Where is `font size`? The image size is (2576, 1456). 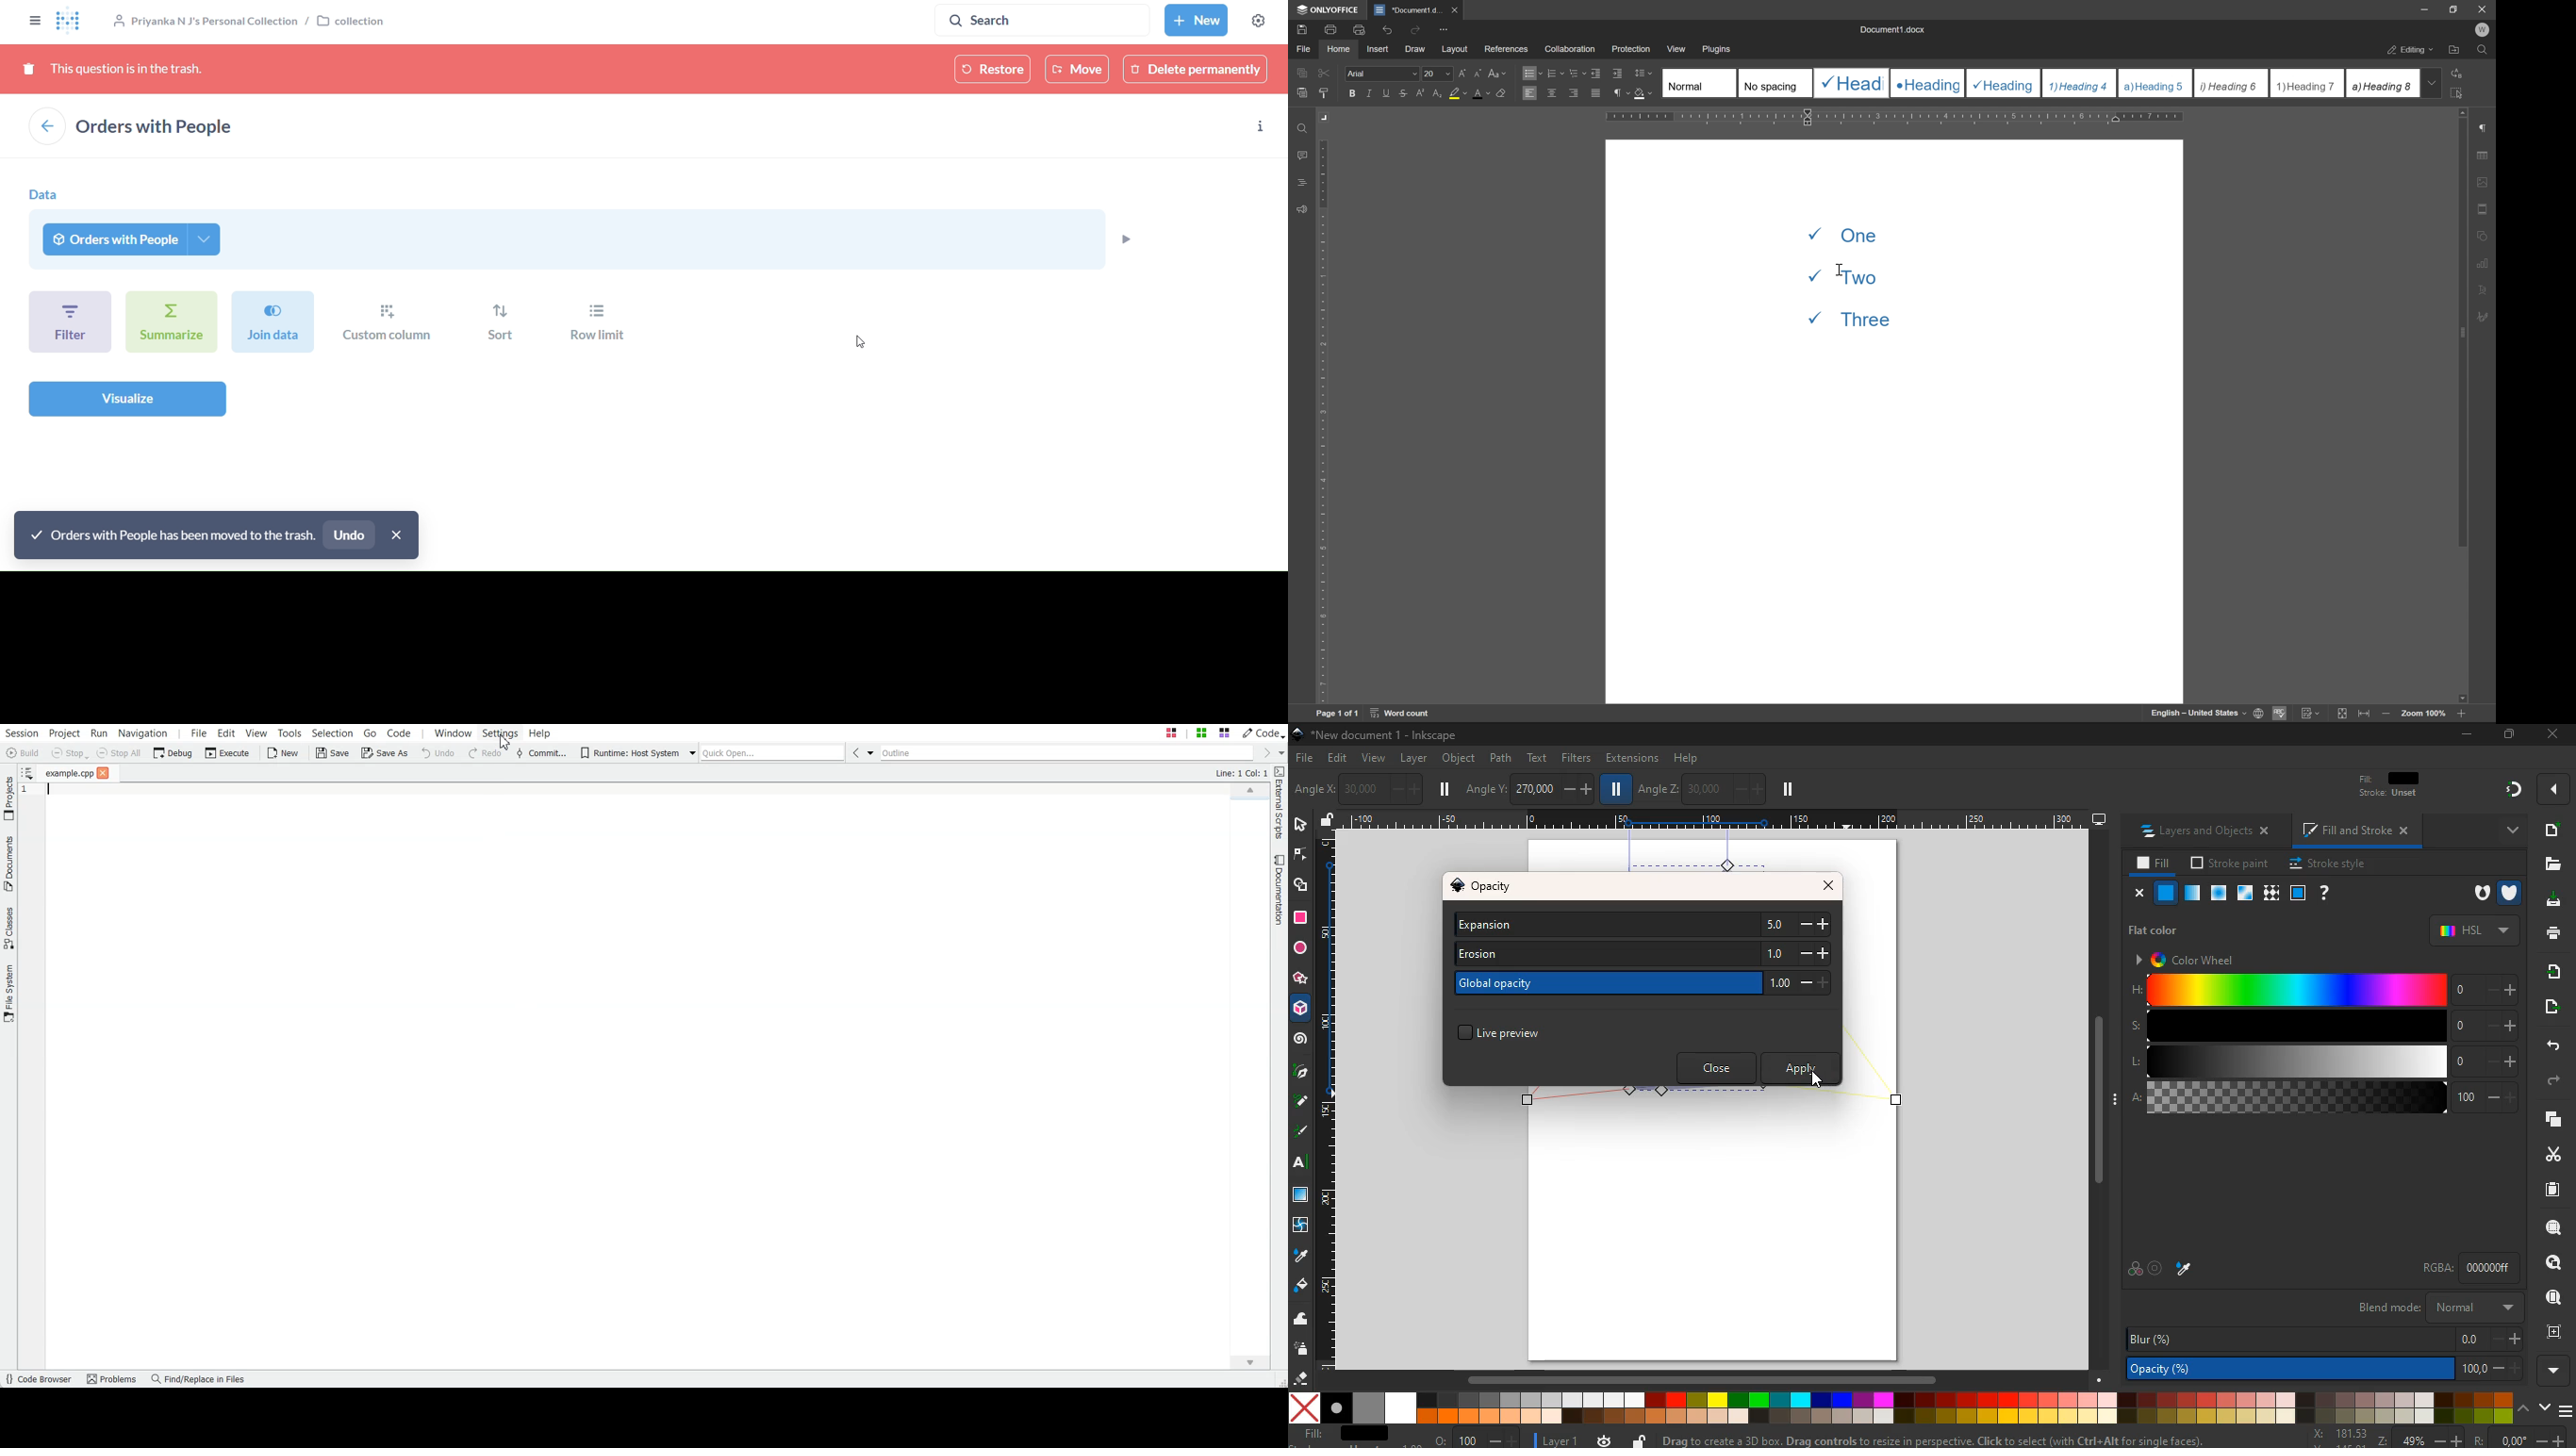
font size is located at coordinates (1435, 73).